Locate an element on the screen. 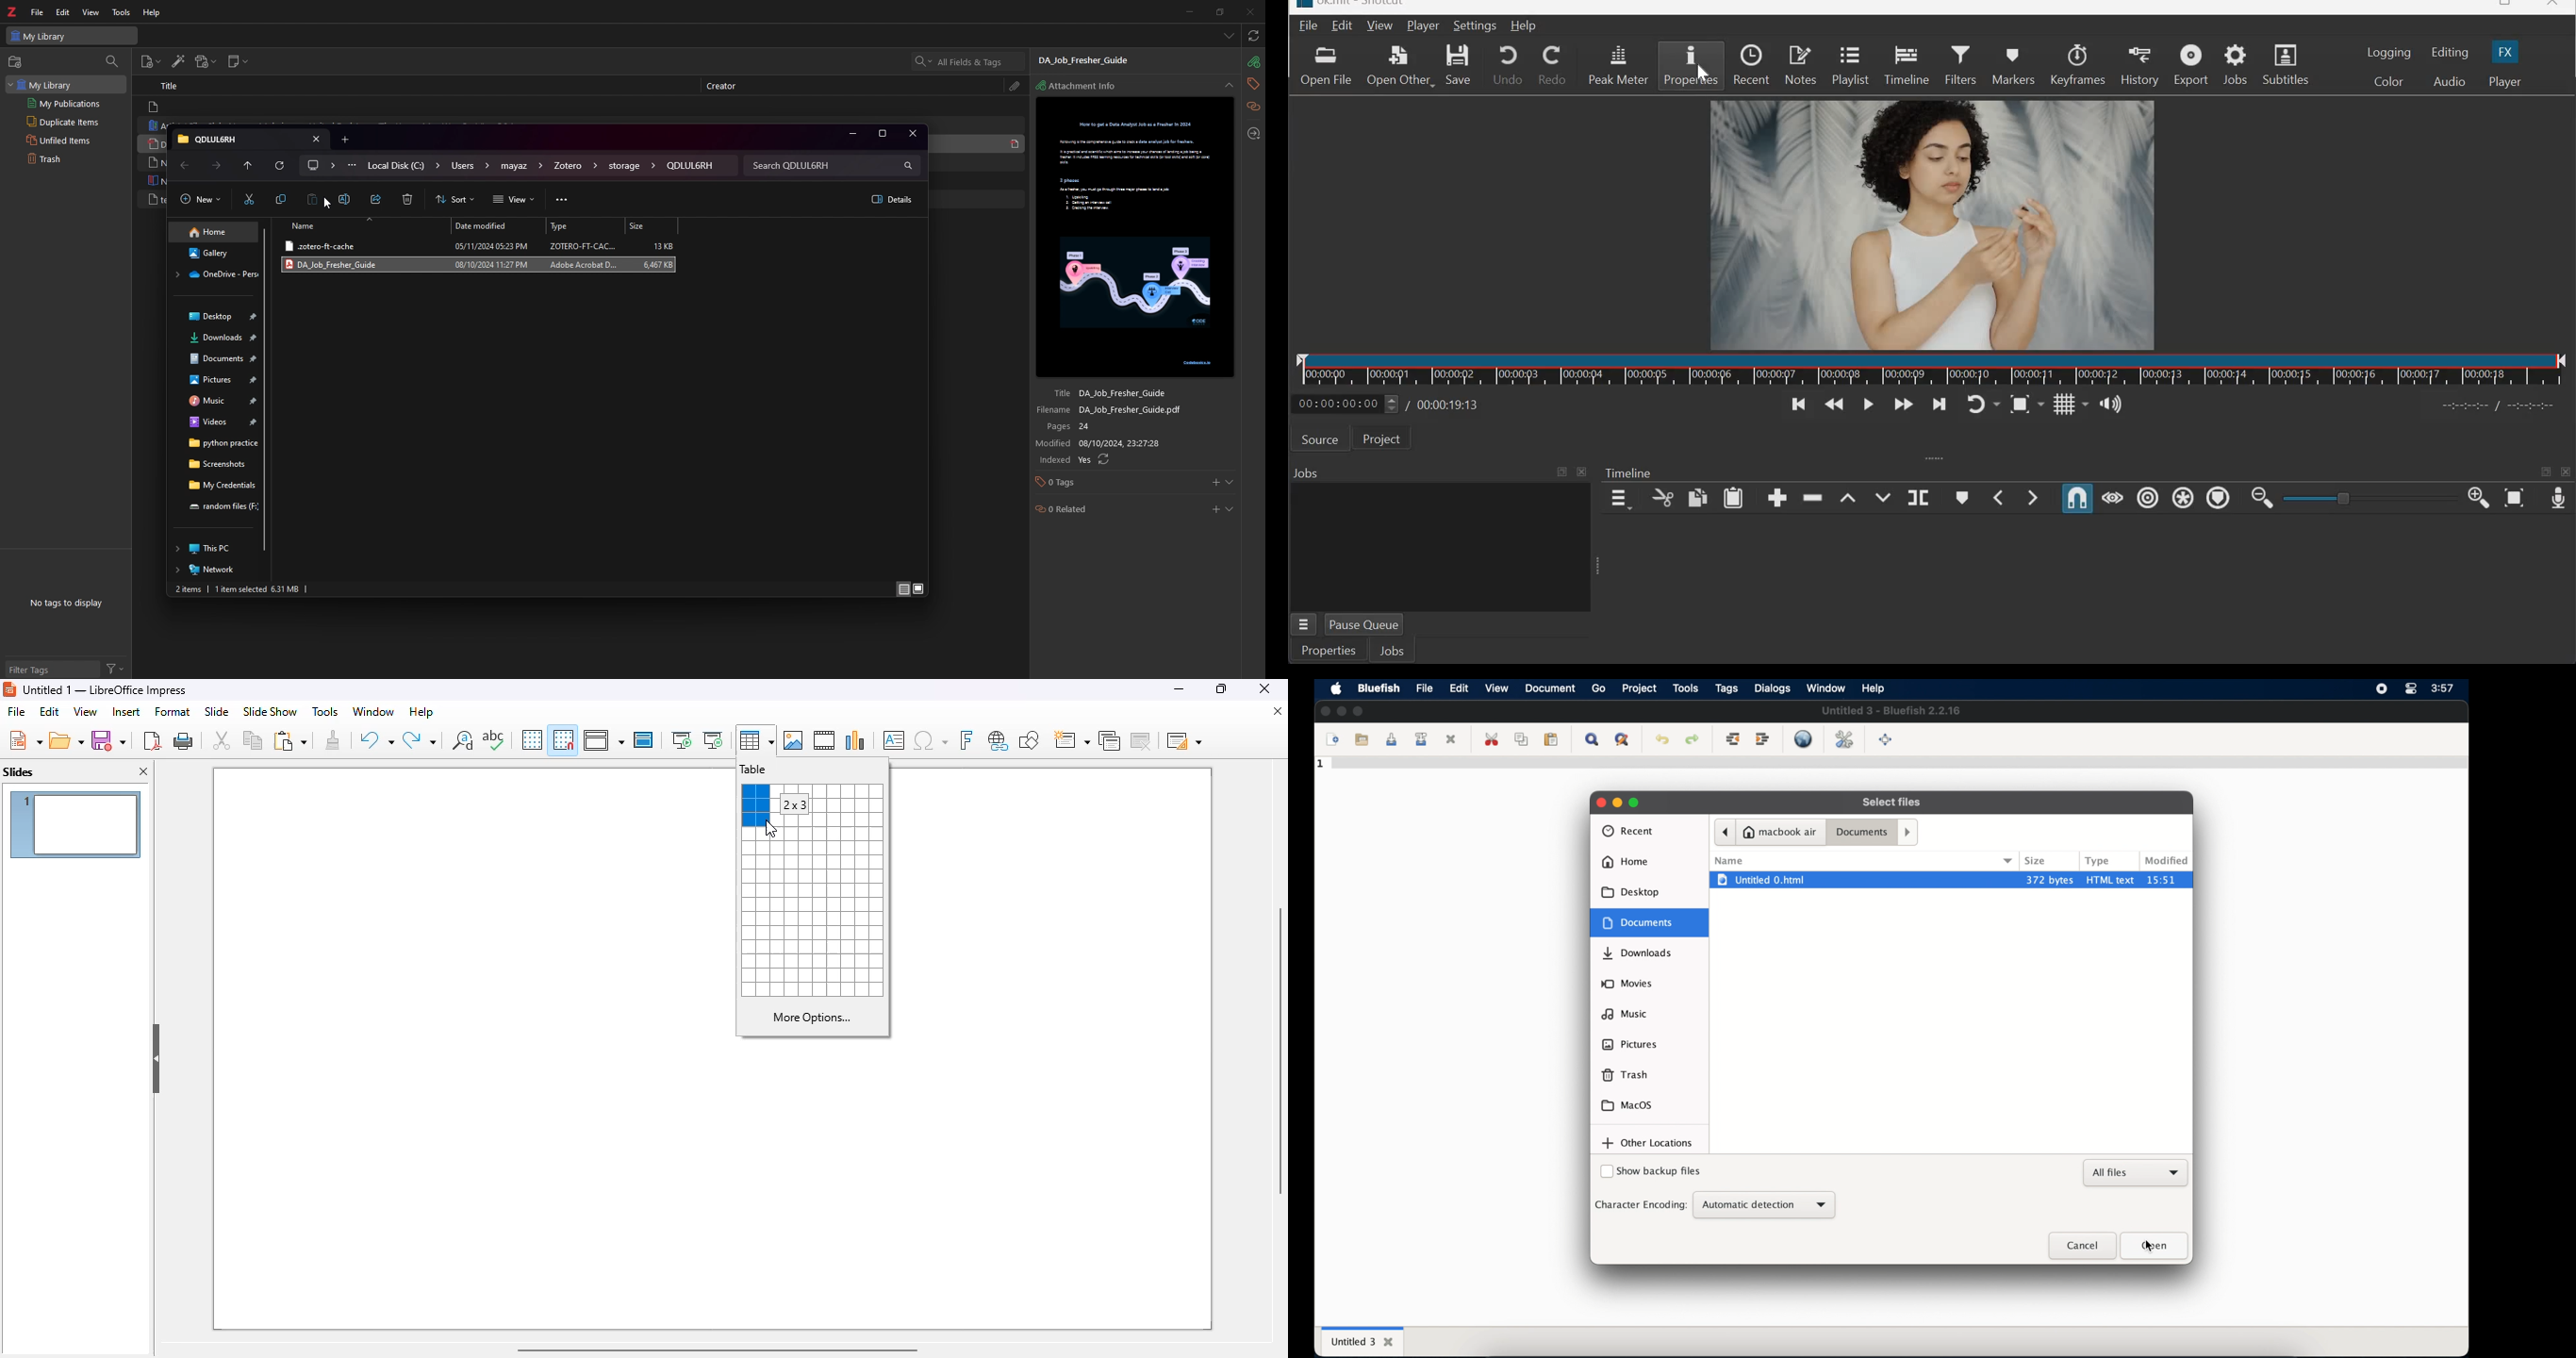 The height and width of the screenshot is (1372, 2576). file is located at coordinates (479, 247).